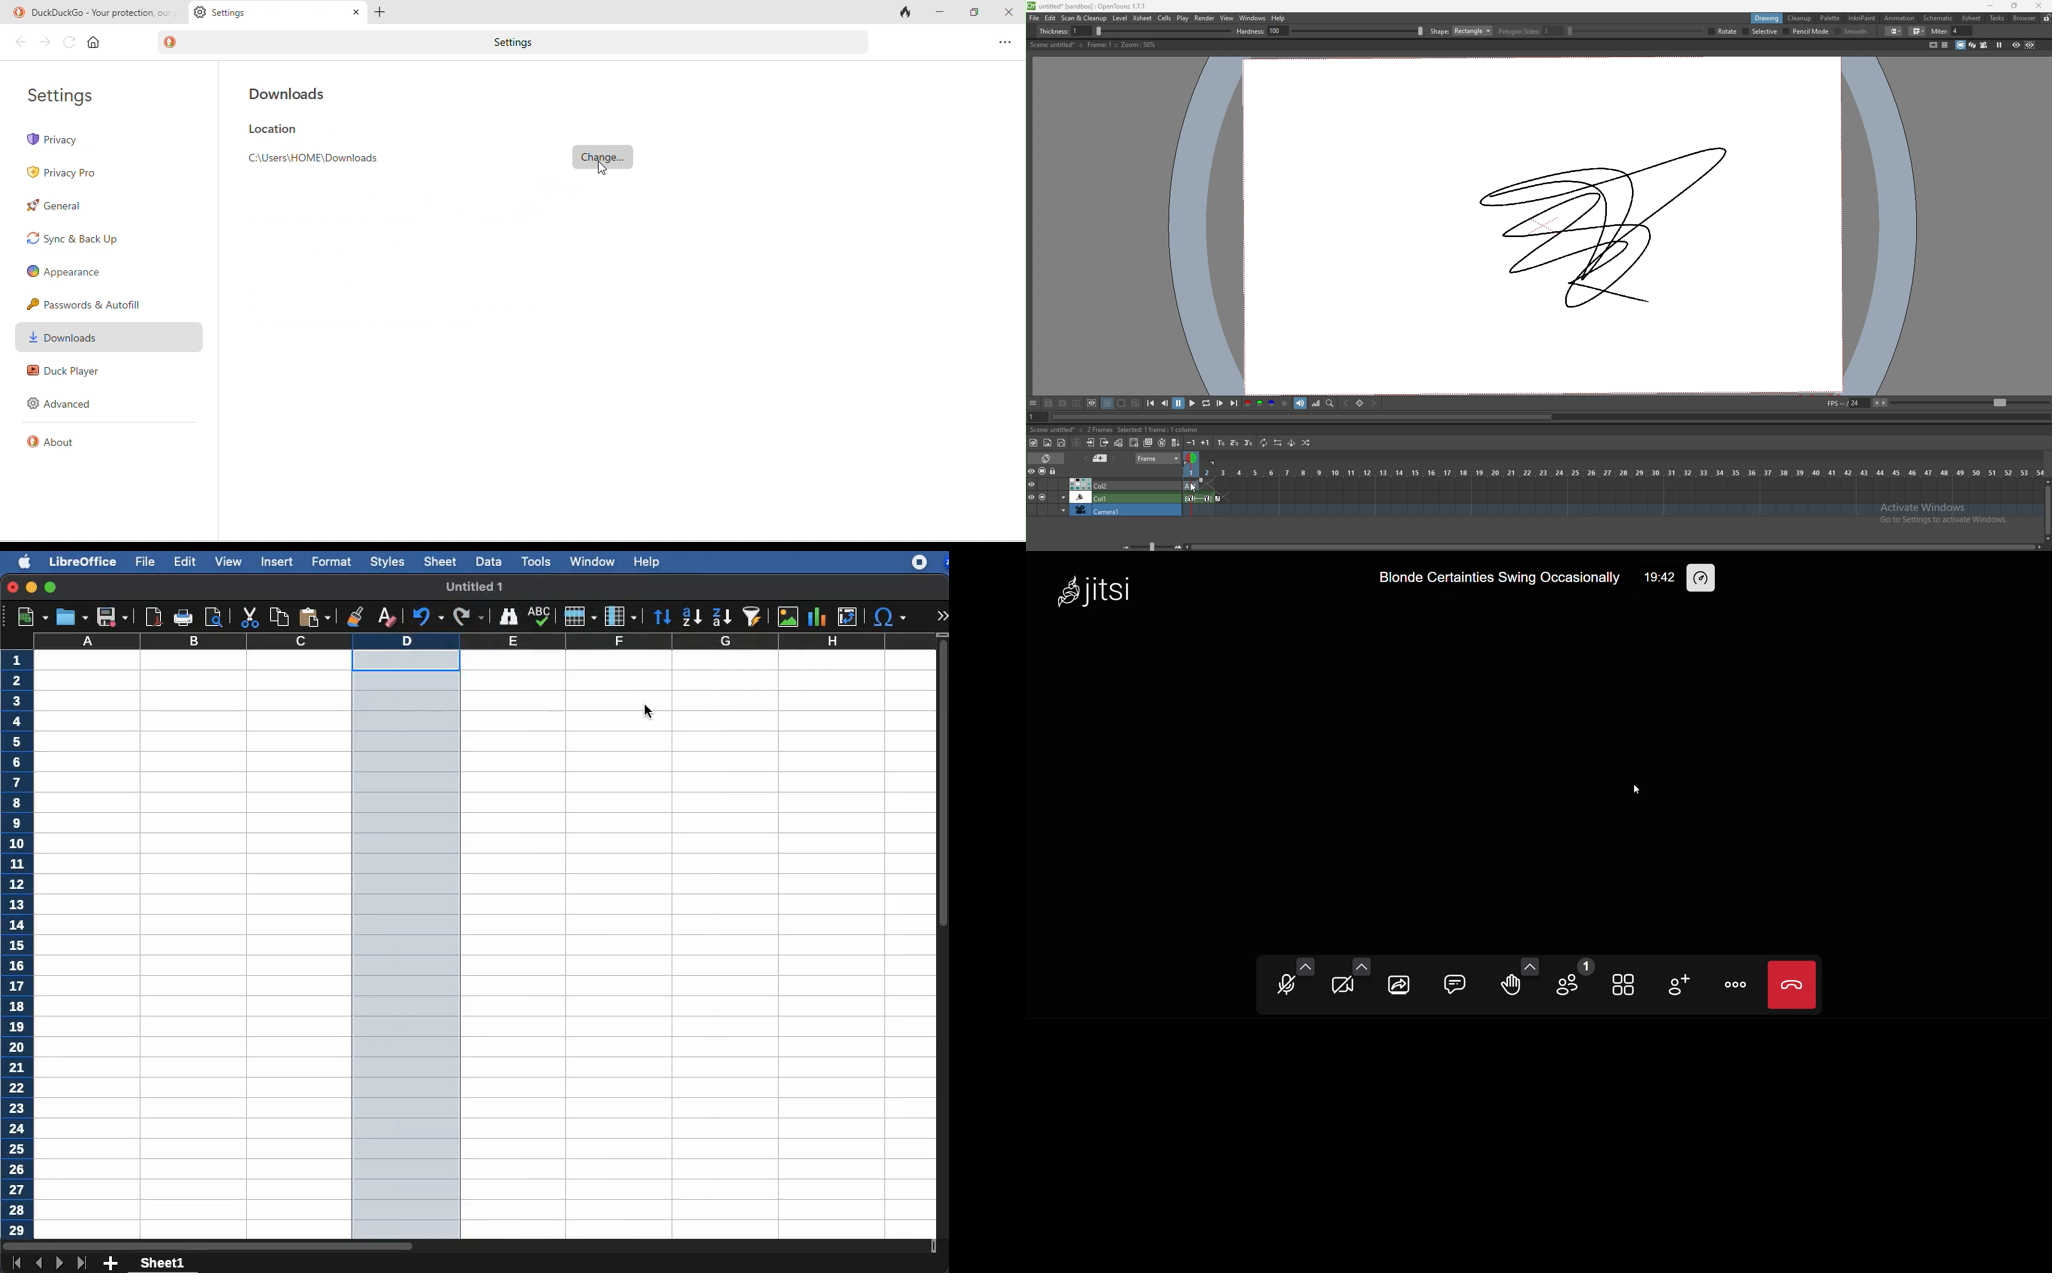 This screenshot has height=1288, width=2072. What do you see at coordinates (485, 642) in the screenshot?
I see `column` at bounding box center [485, 642].